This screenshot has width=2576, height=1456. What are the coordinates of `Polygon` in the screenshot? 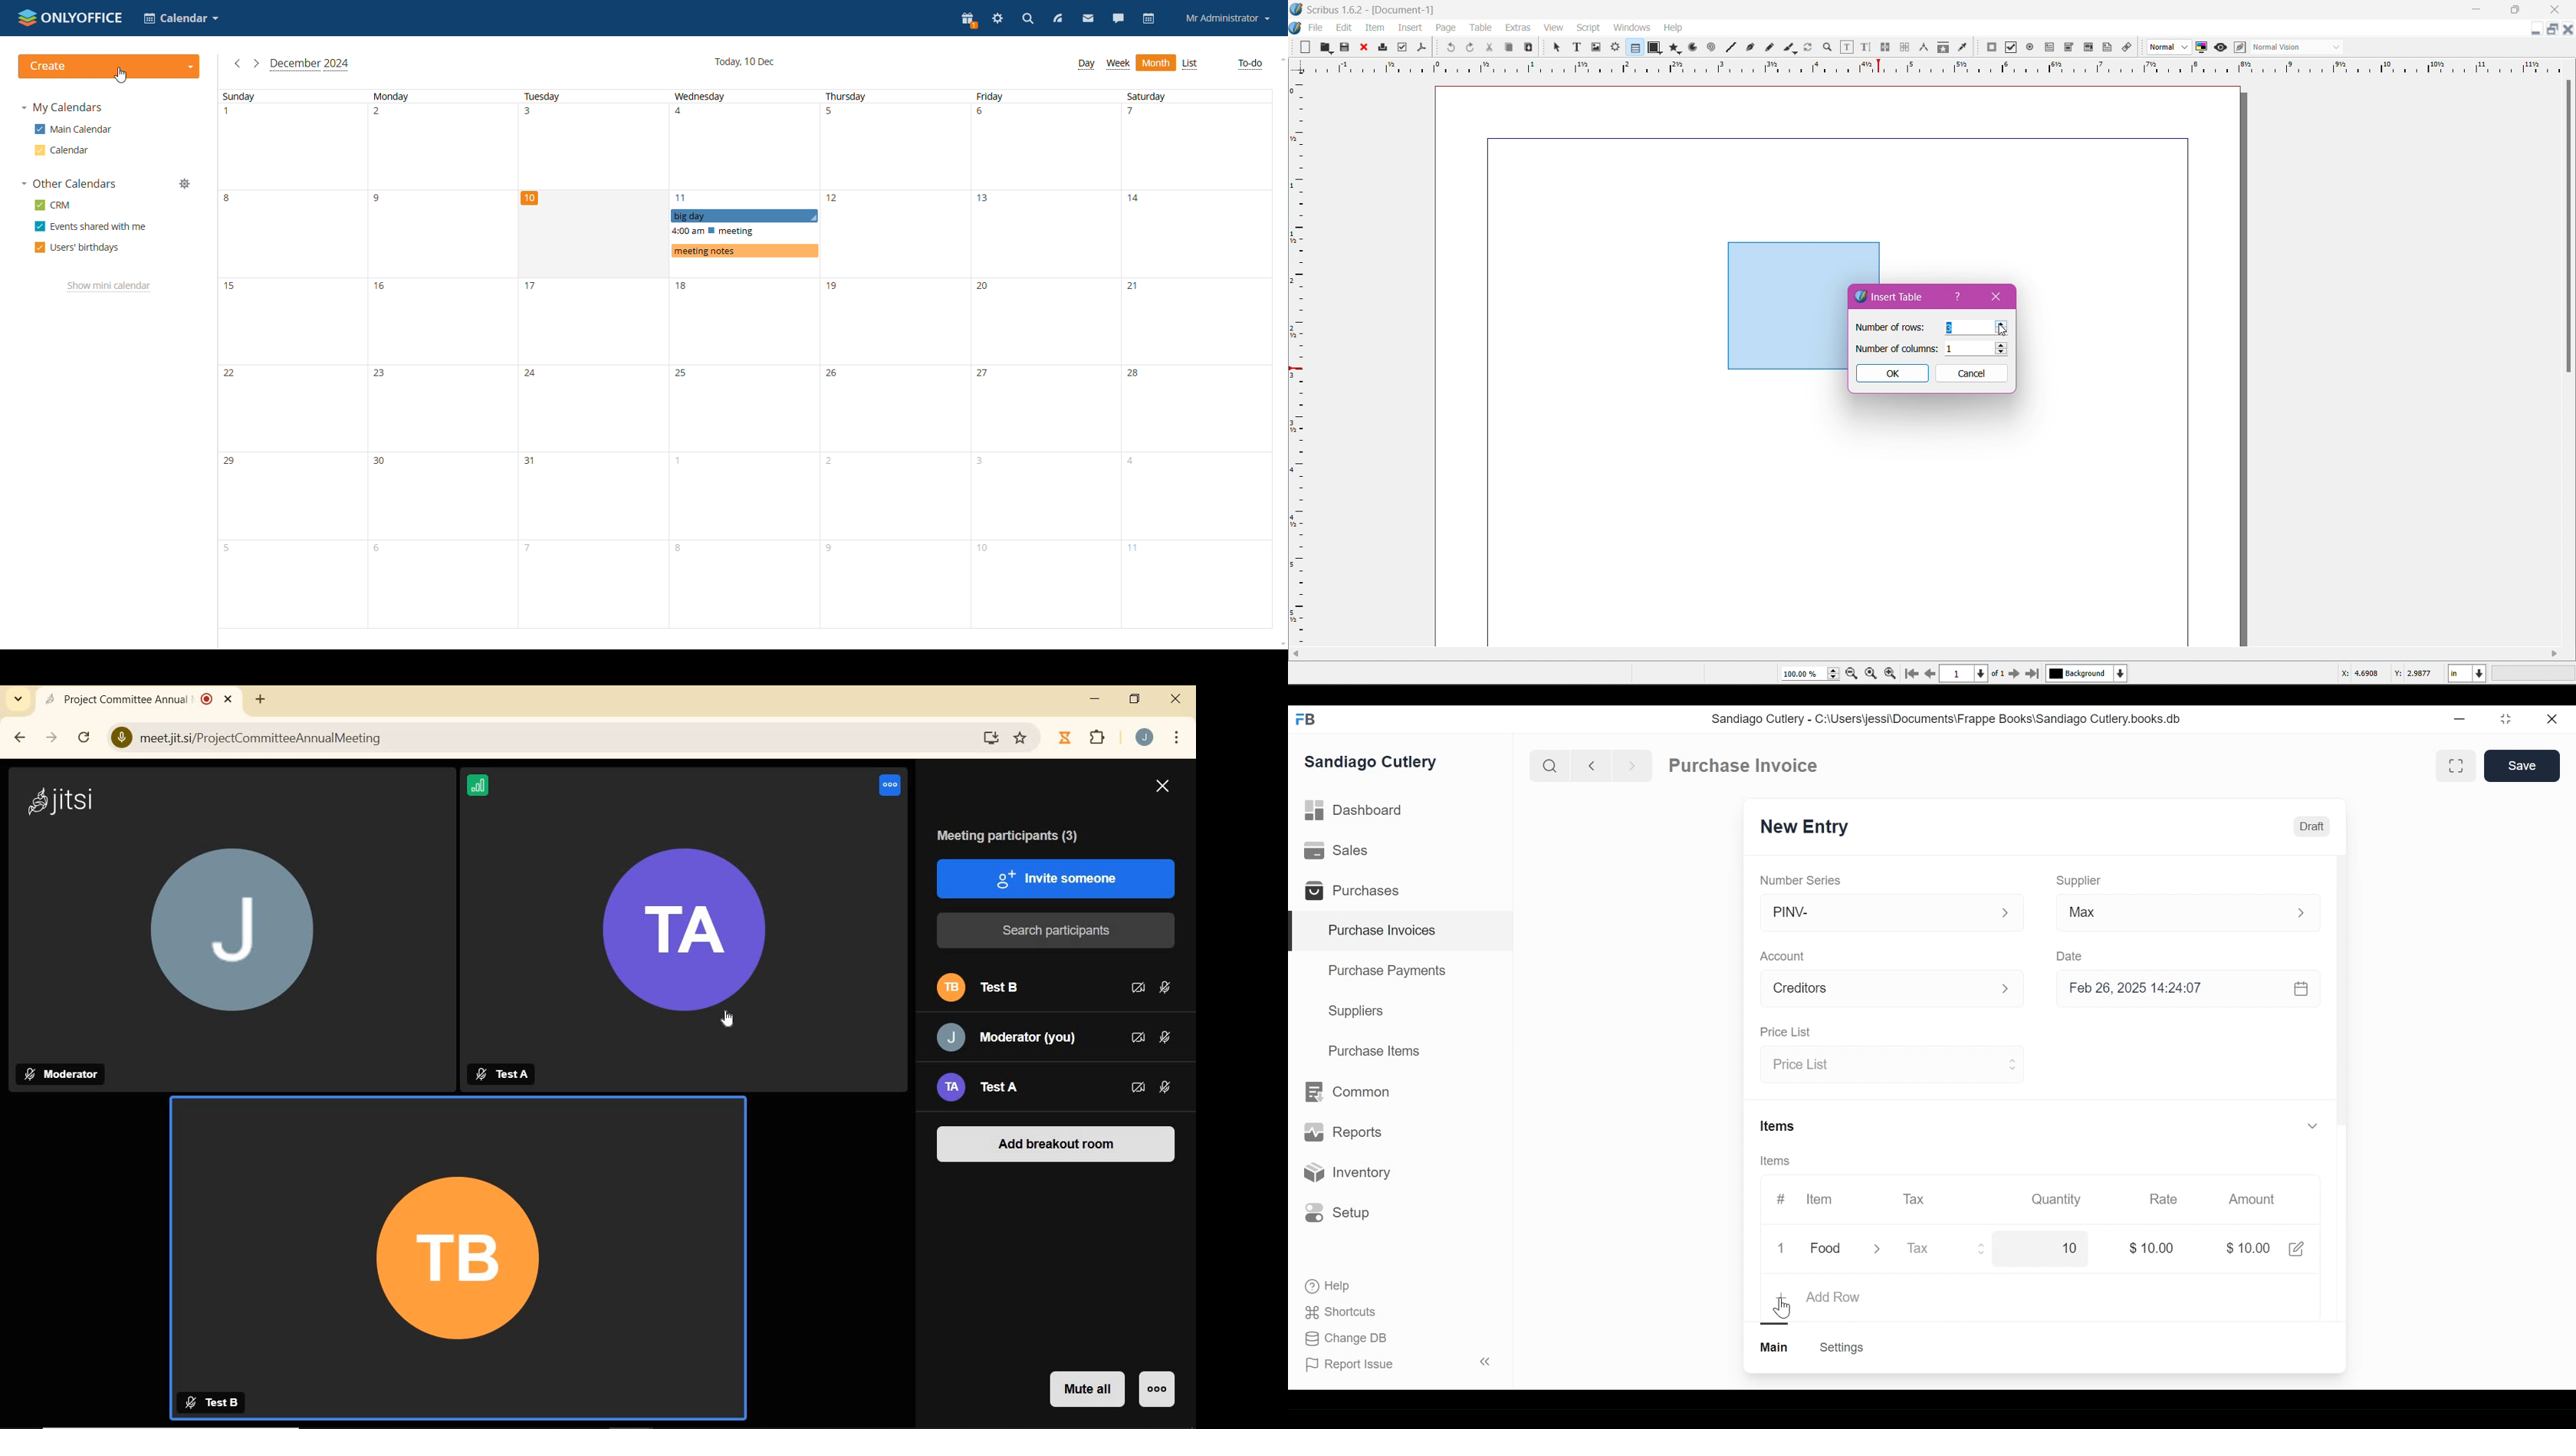 It's located at (1672, 47).